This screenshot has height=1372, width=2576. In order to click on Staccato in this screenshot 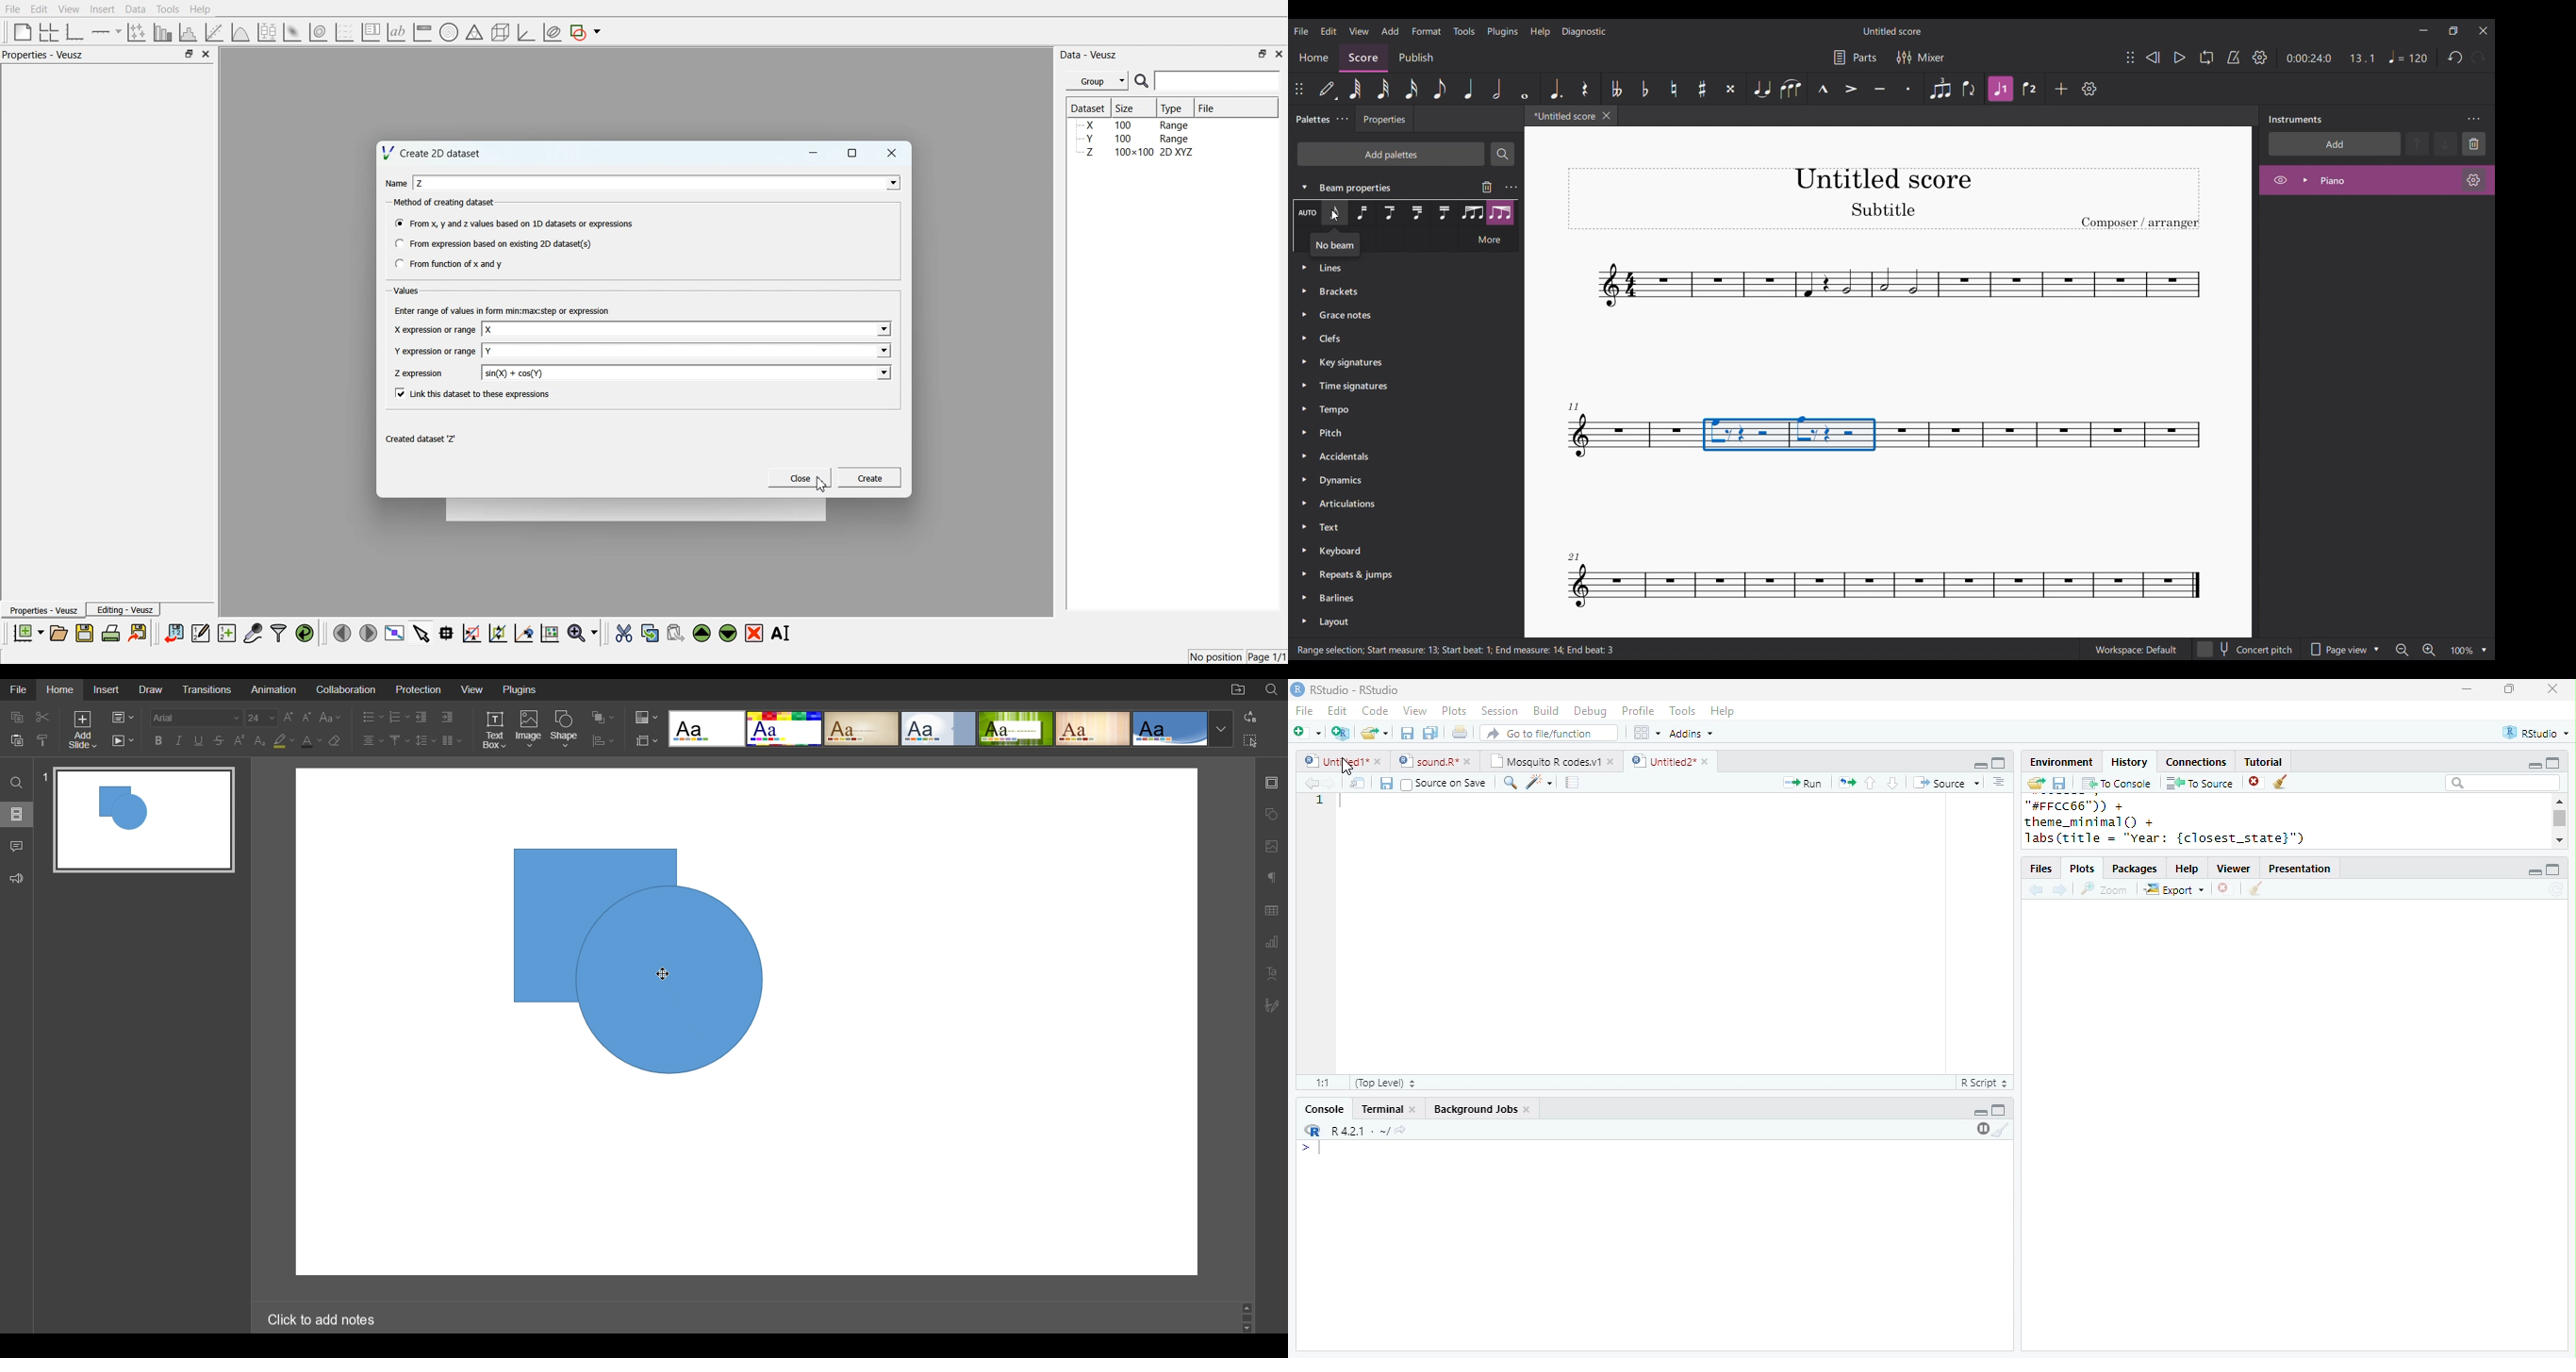, I will do `click(1908, 89)`.